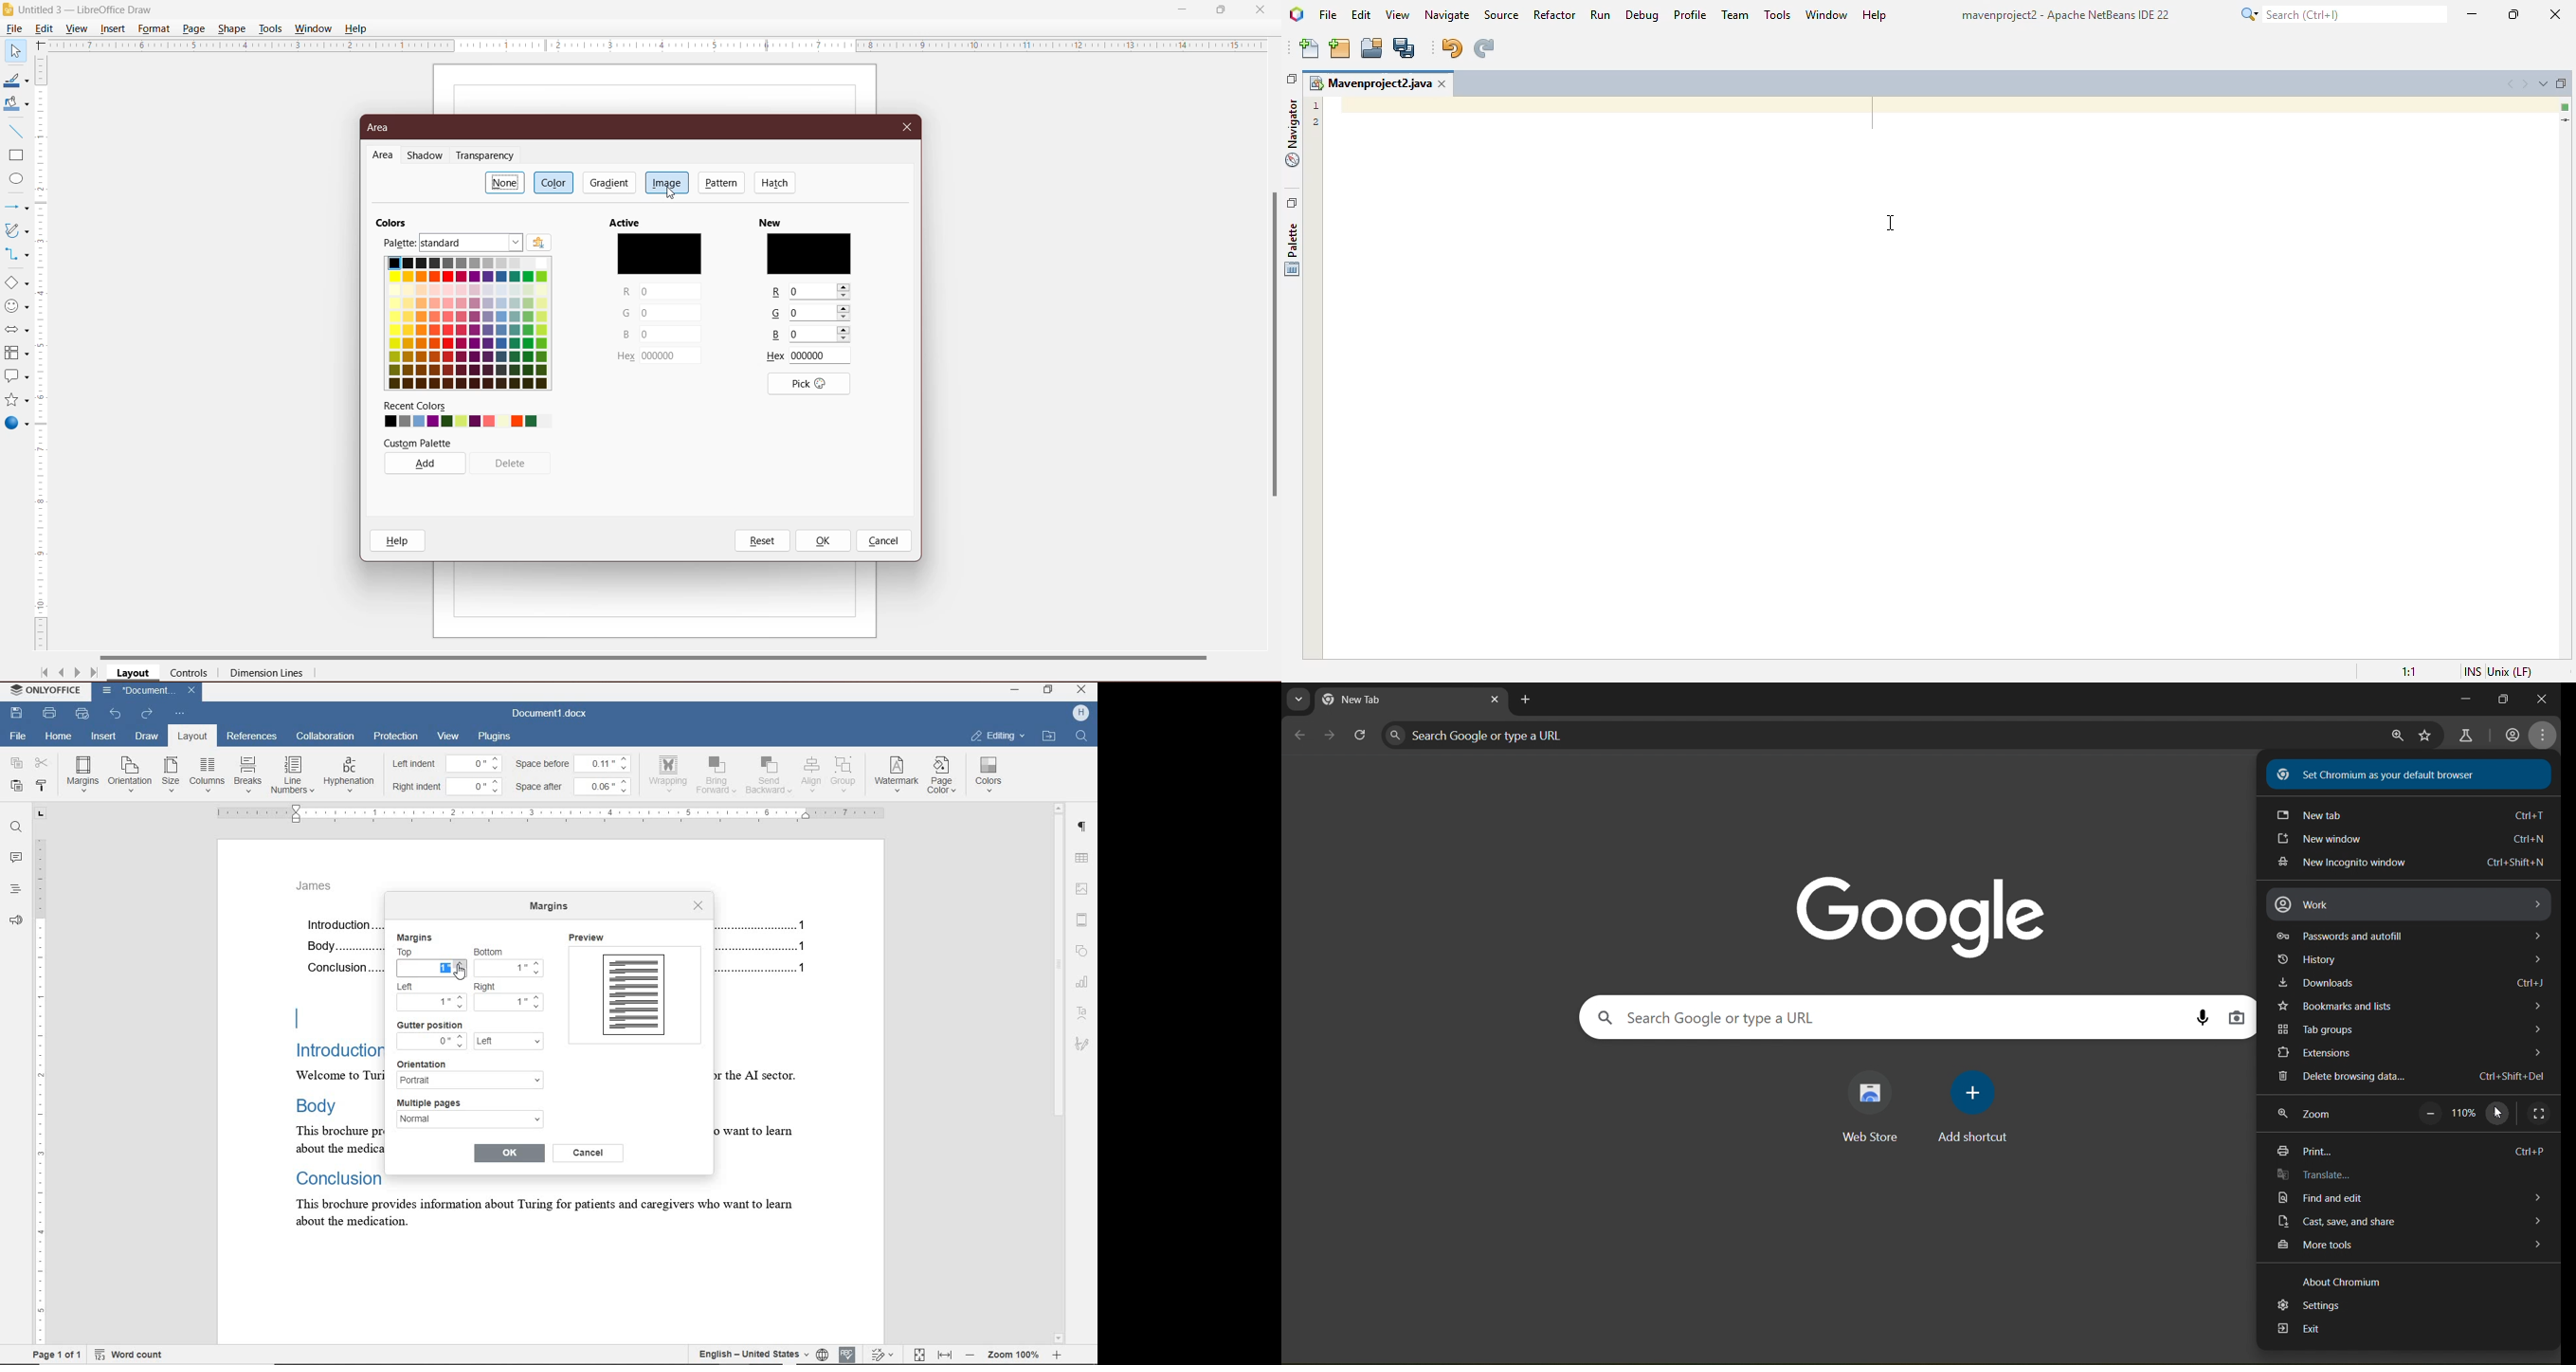 The height and width of the screenshot is (1372, 2576). Describe the element at coordinates (15, 50) in the screenshot. I see `Select` at that location.